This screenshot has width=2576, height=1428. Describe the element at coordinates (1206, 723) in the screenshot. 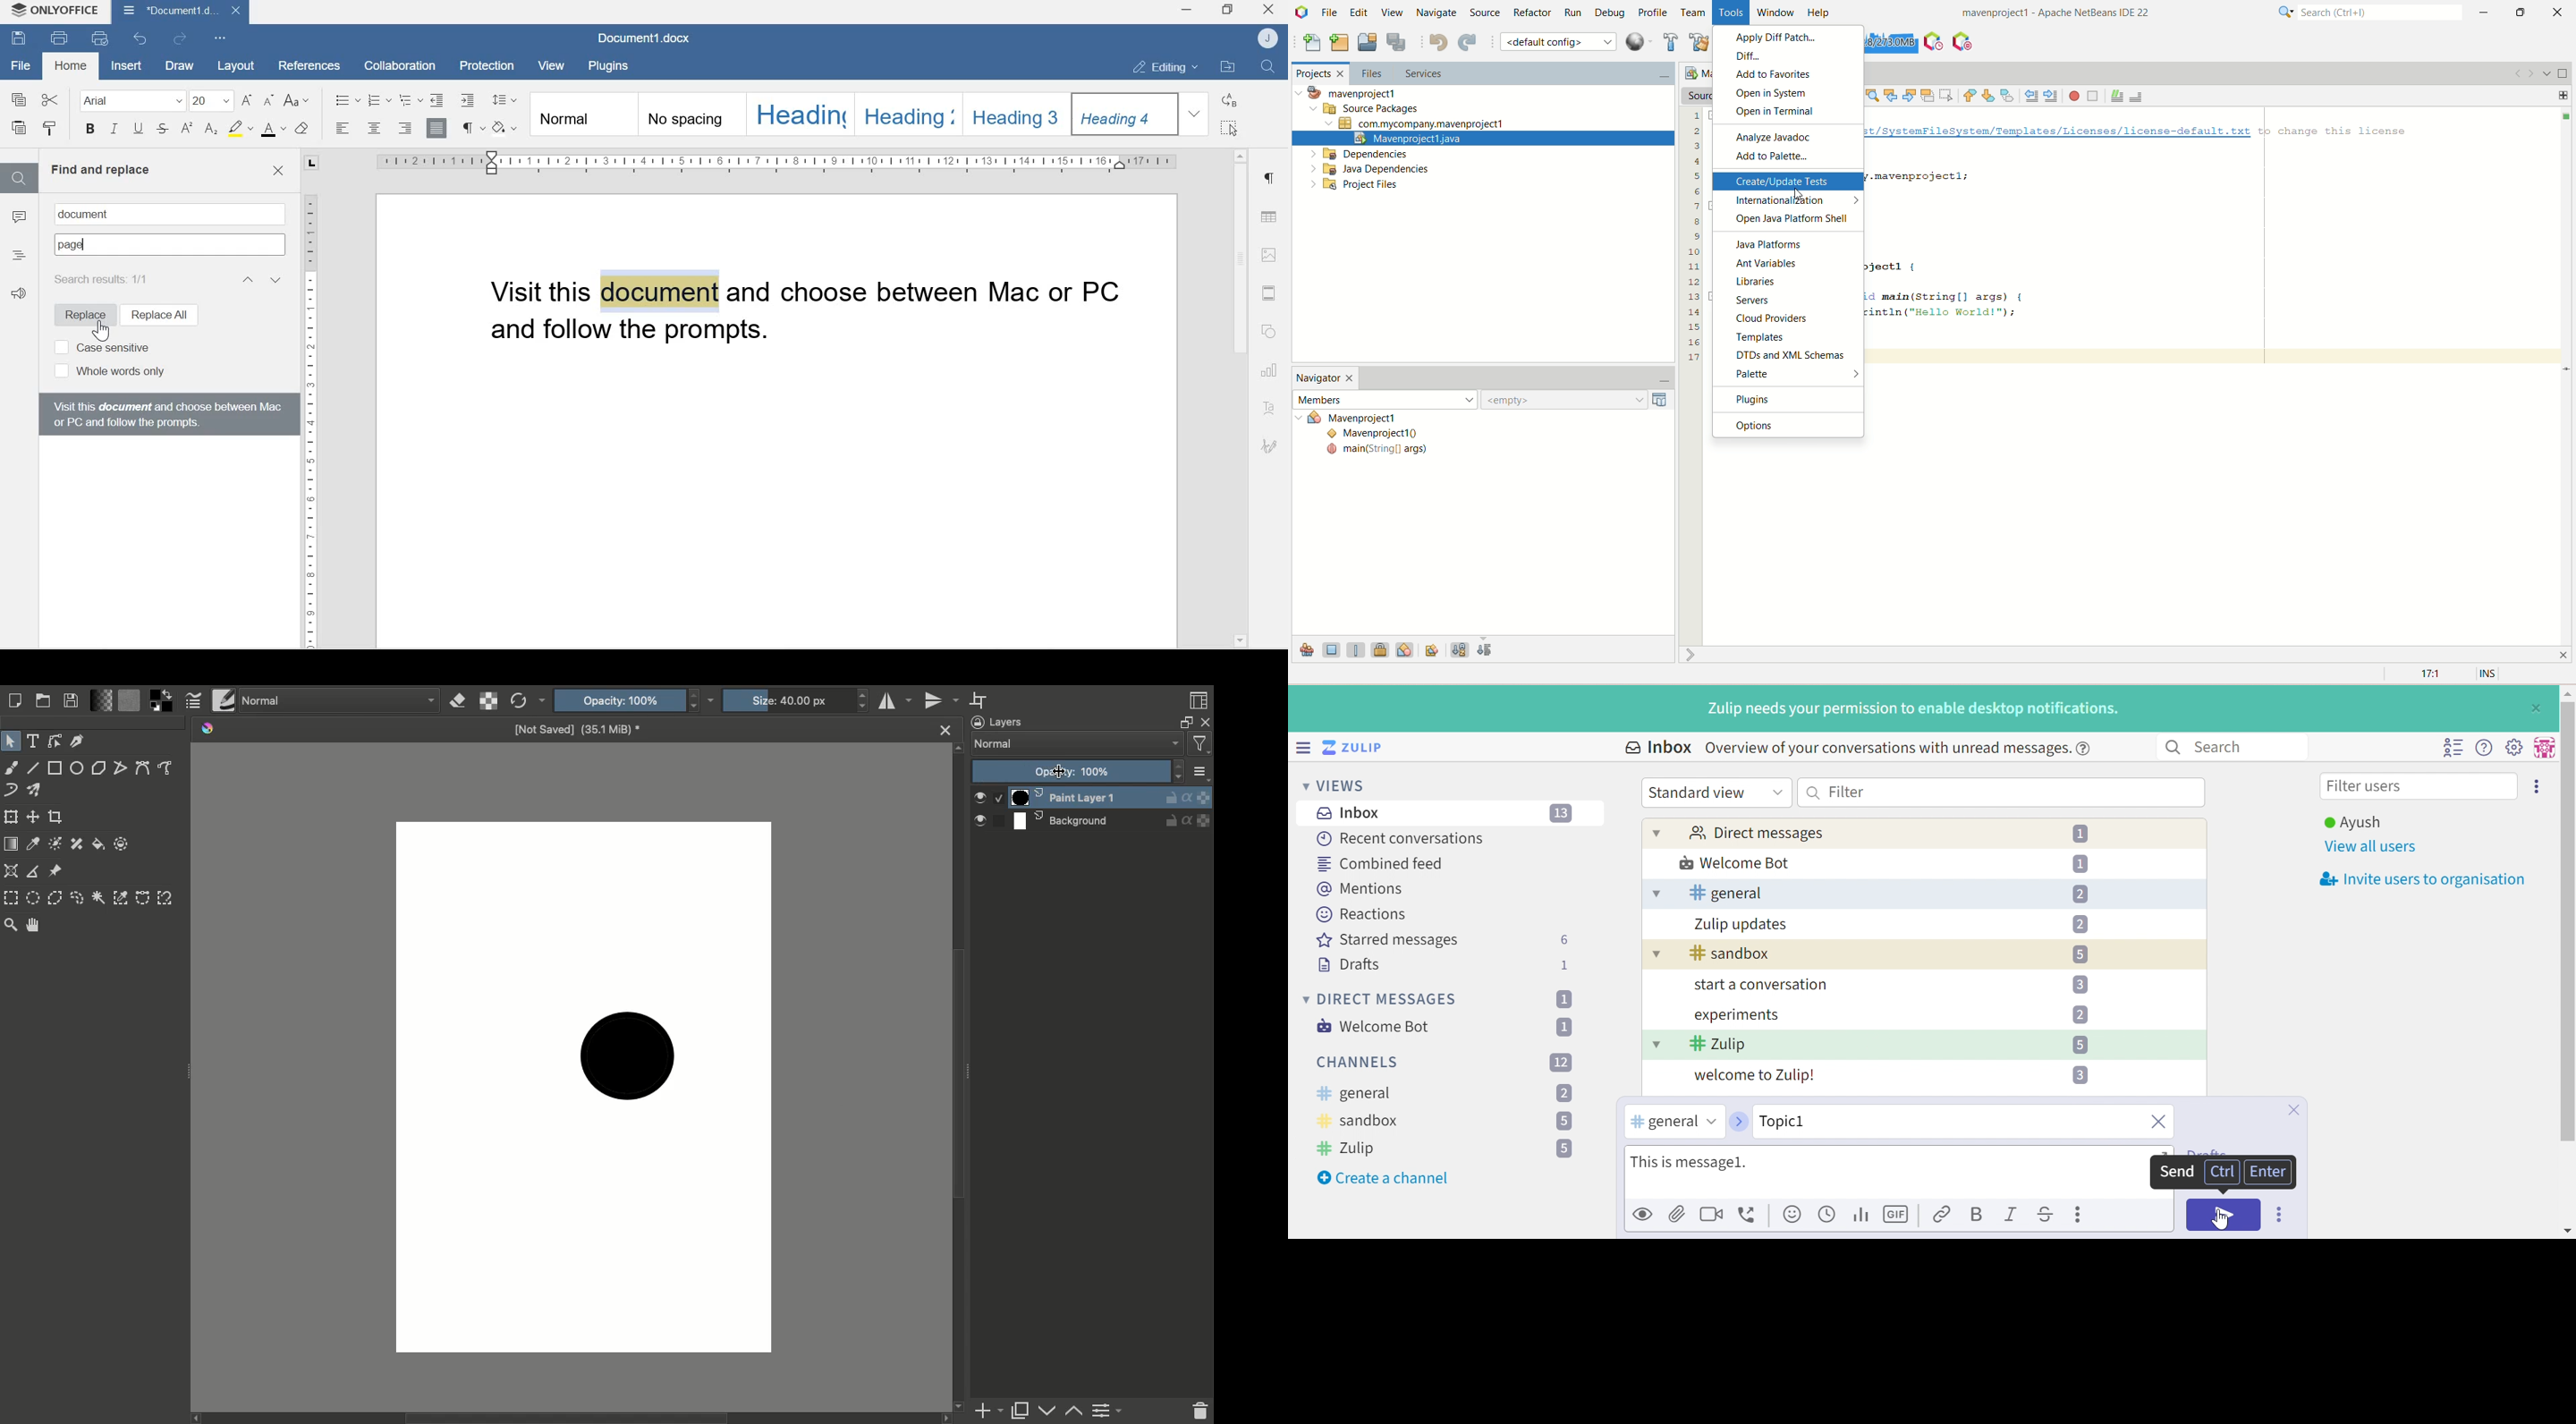

I see `Close` at that location.